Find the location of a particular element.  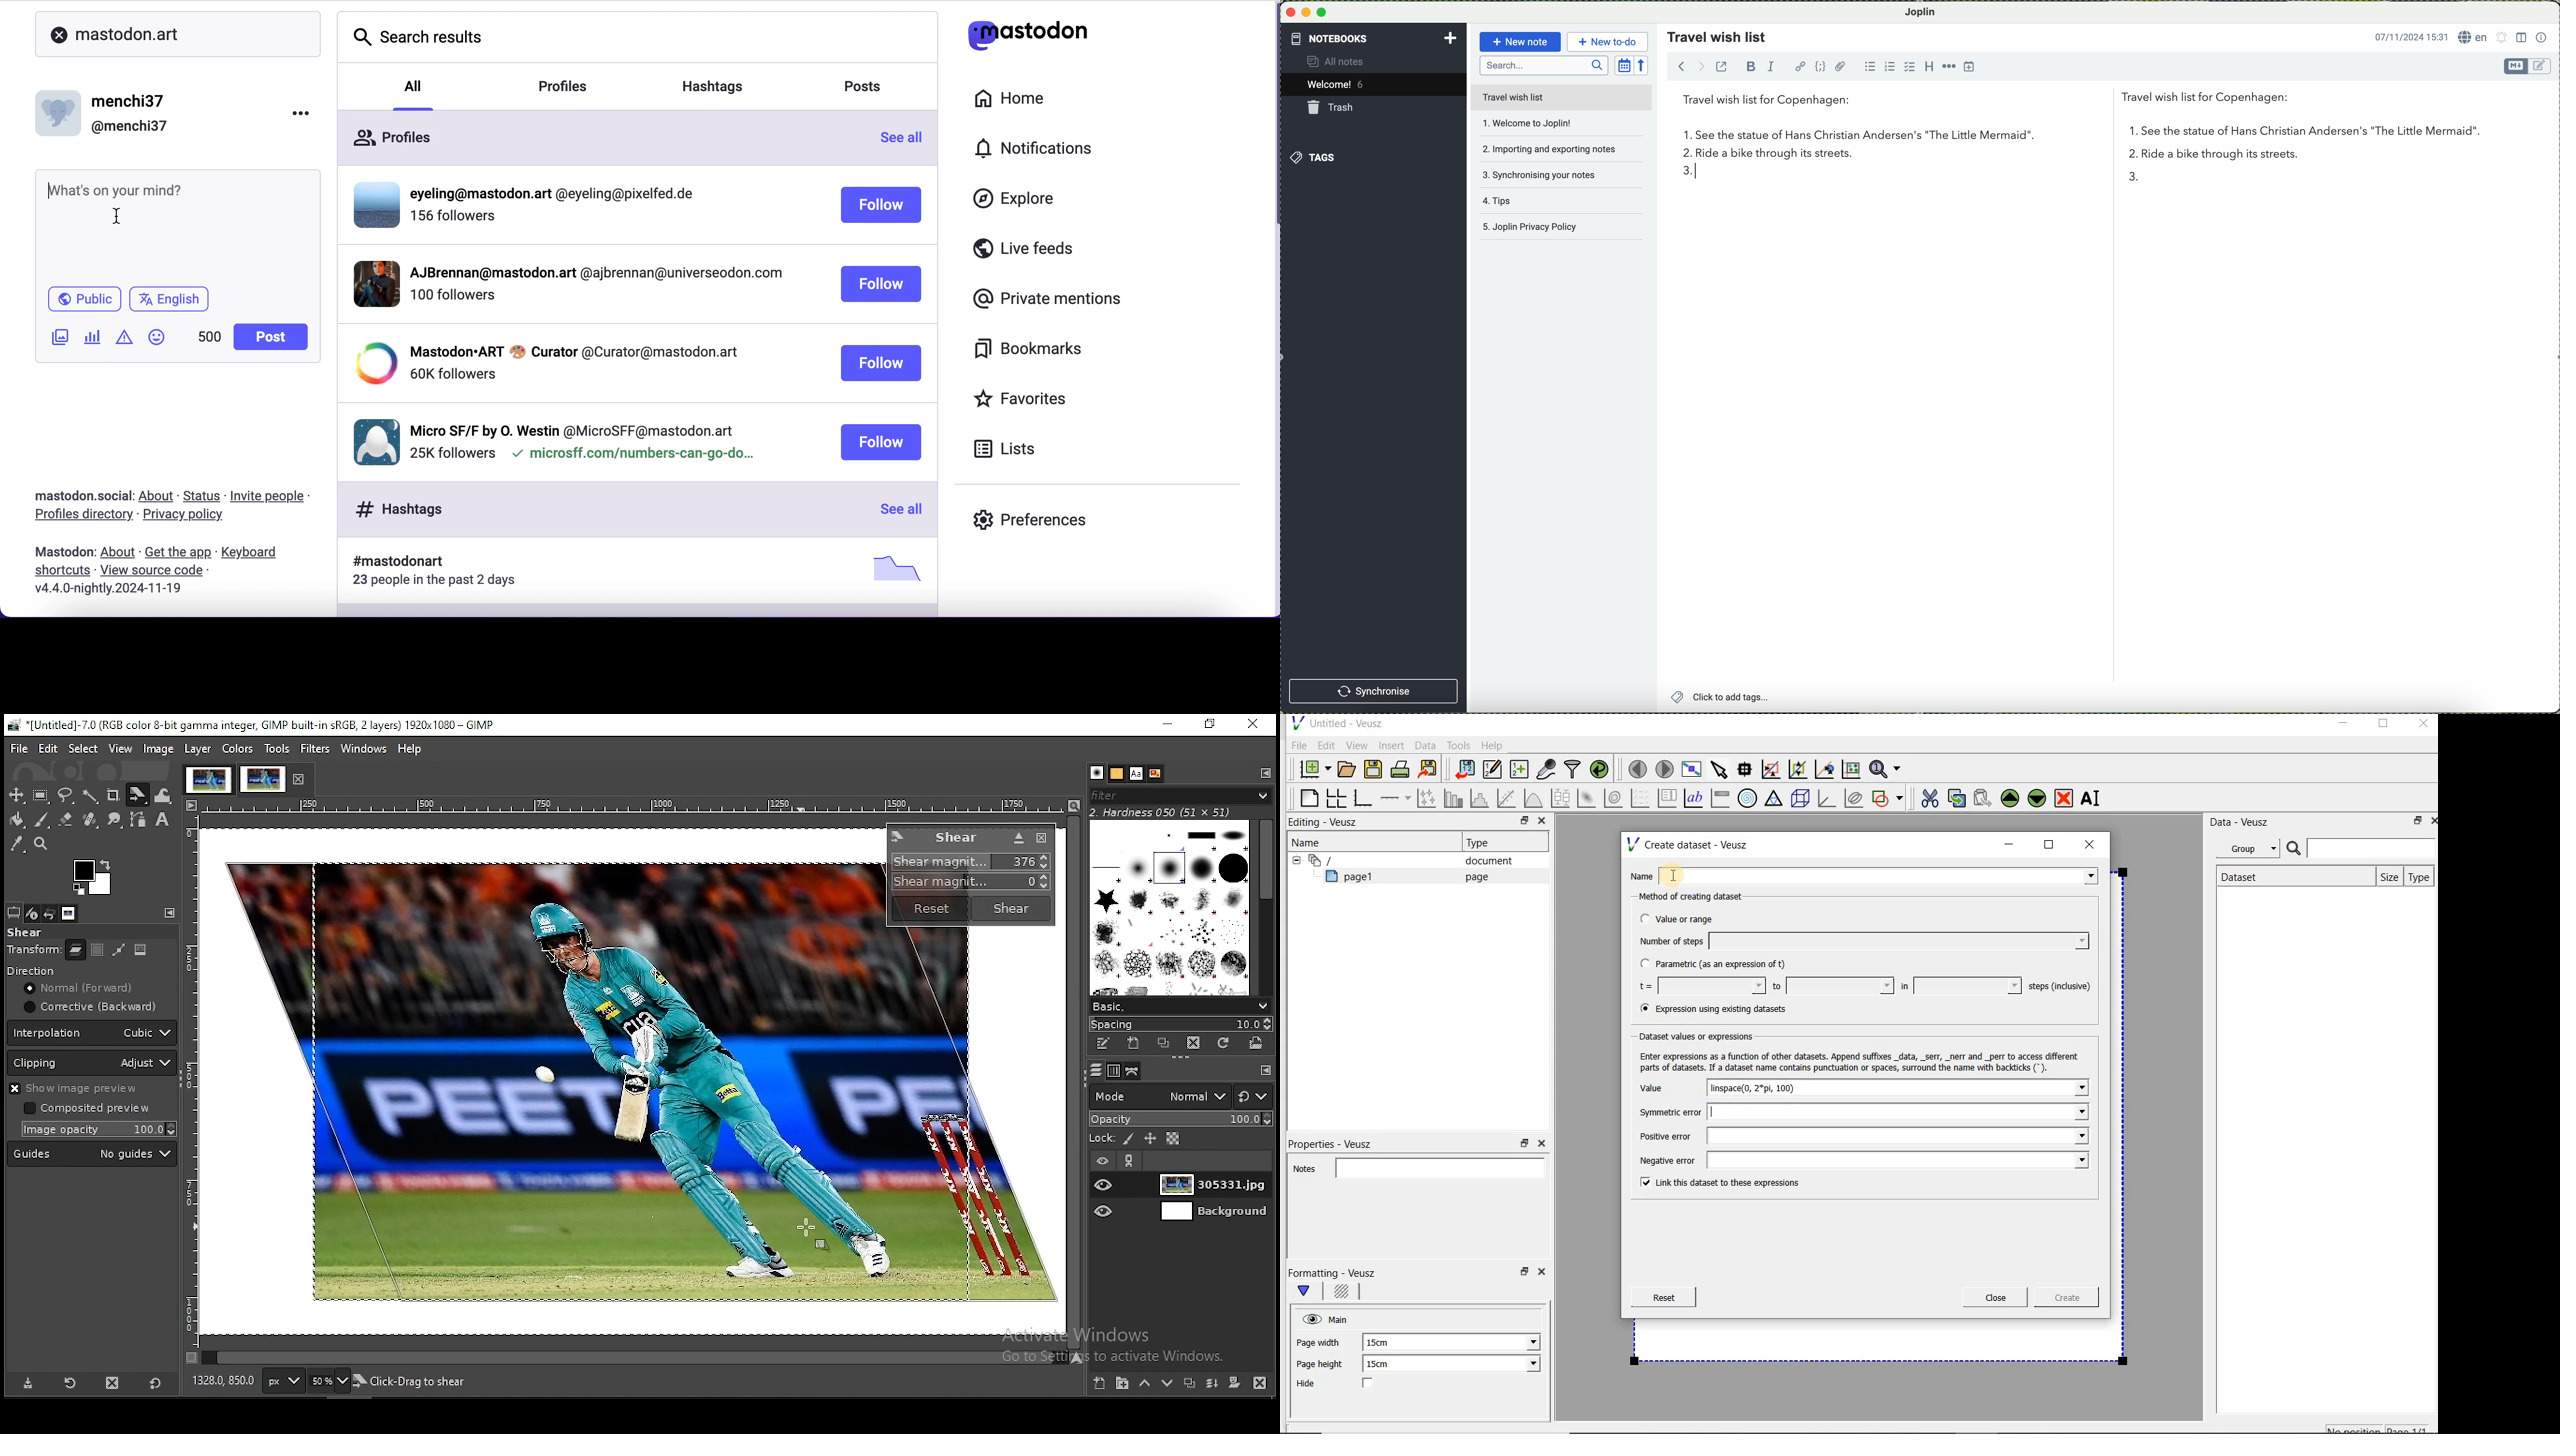

crop is located at coordinates (114, 794).